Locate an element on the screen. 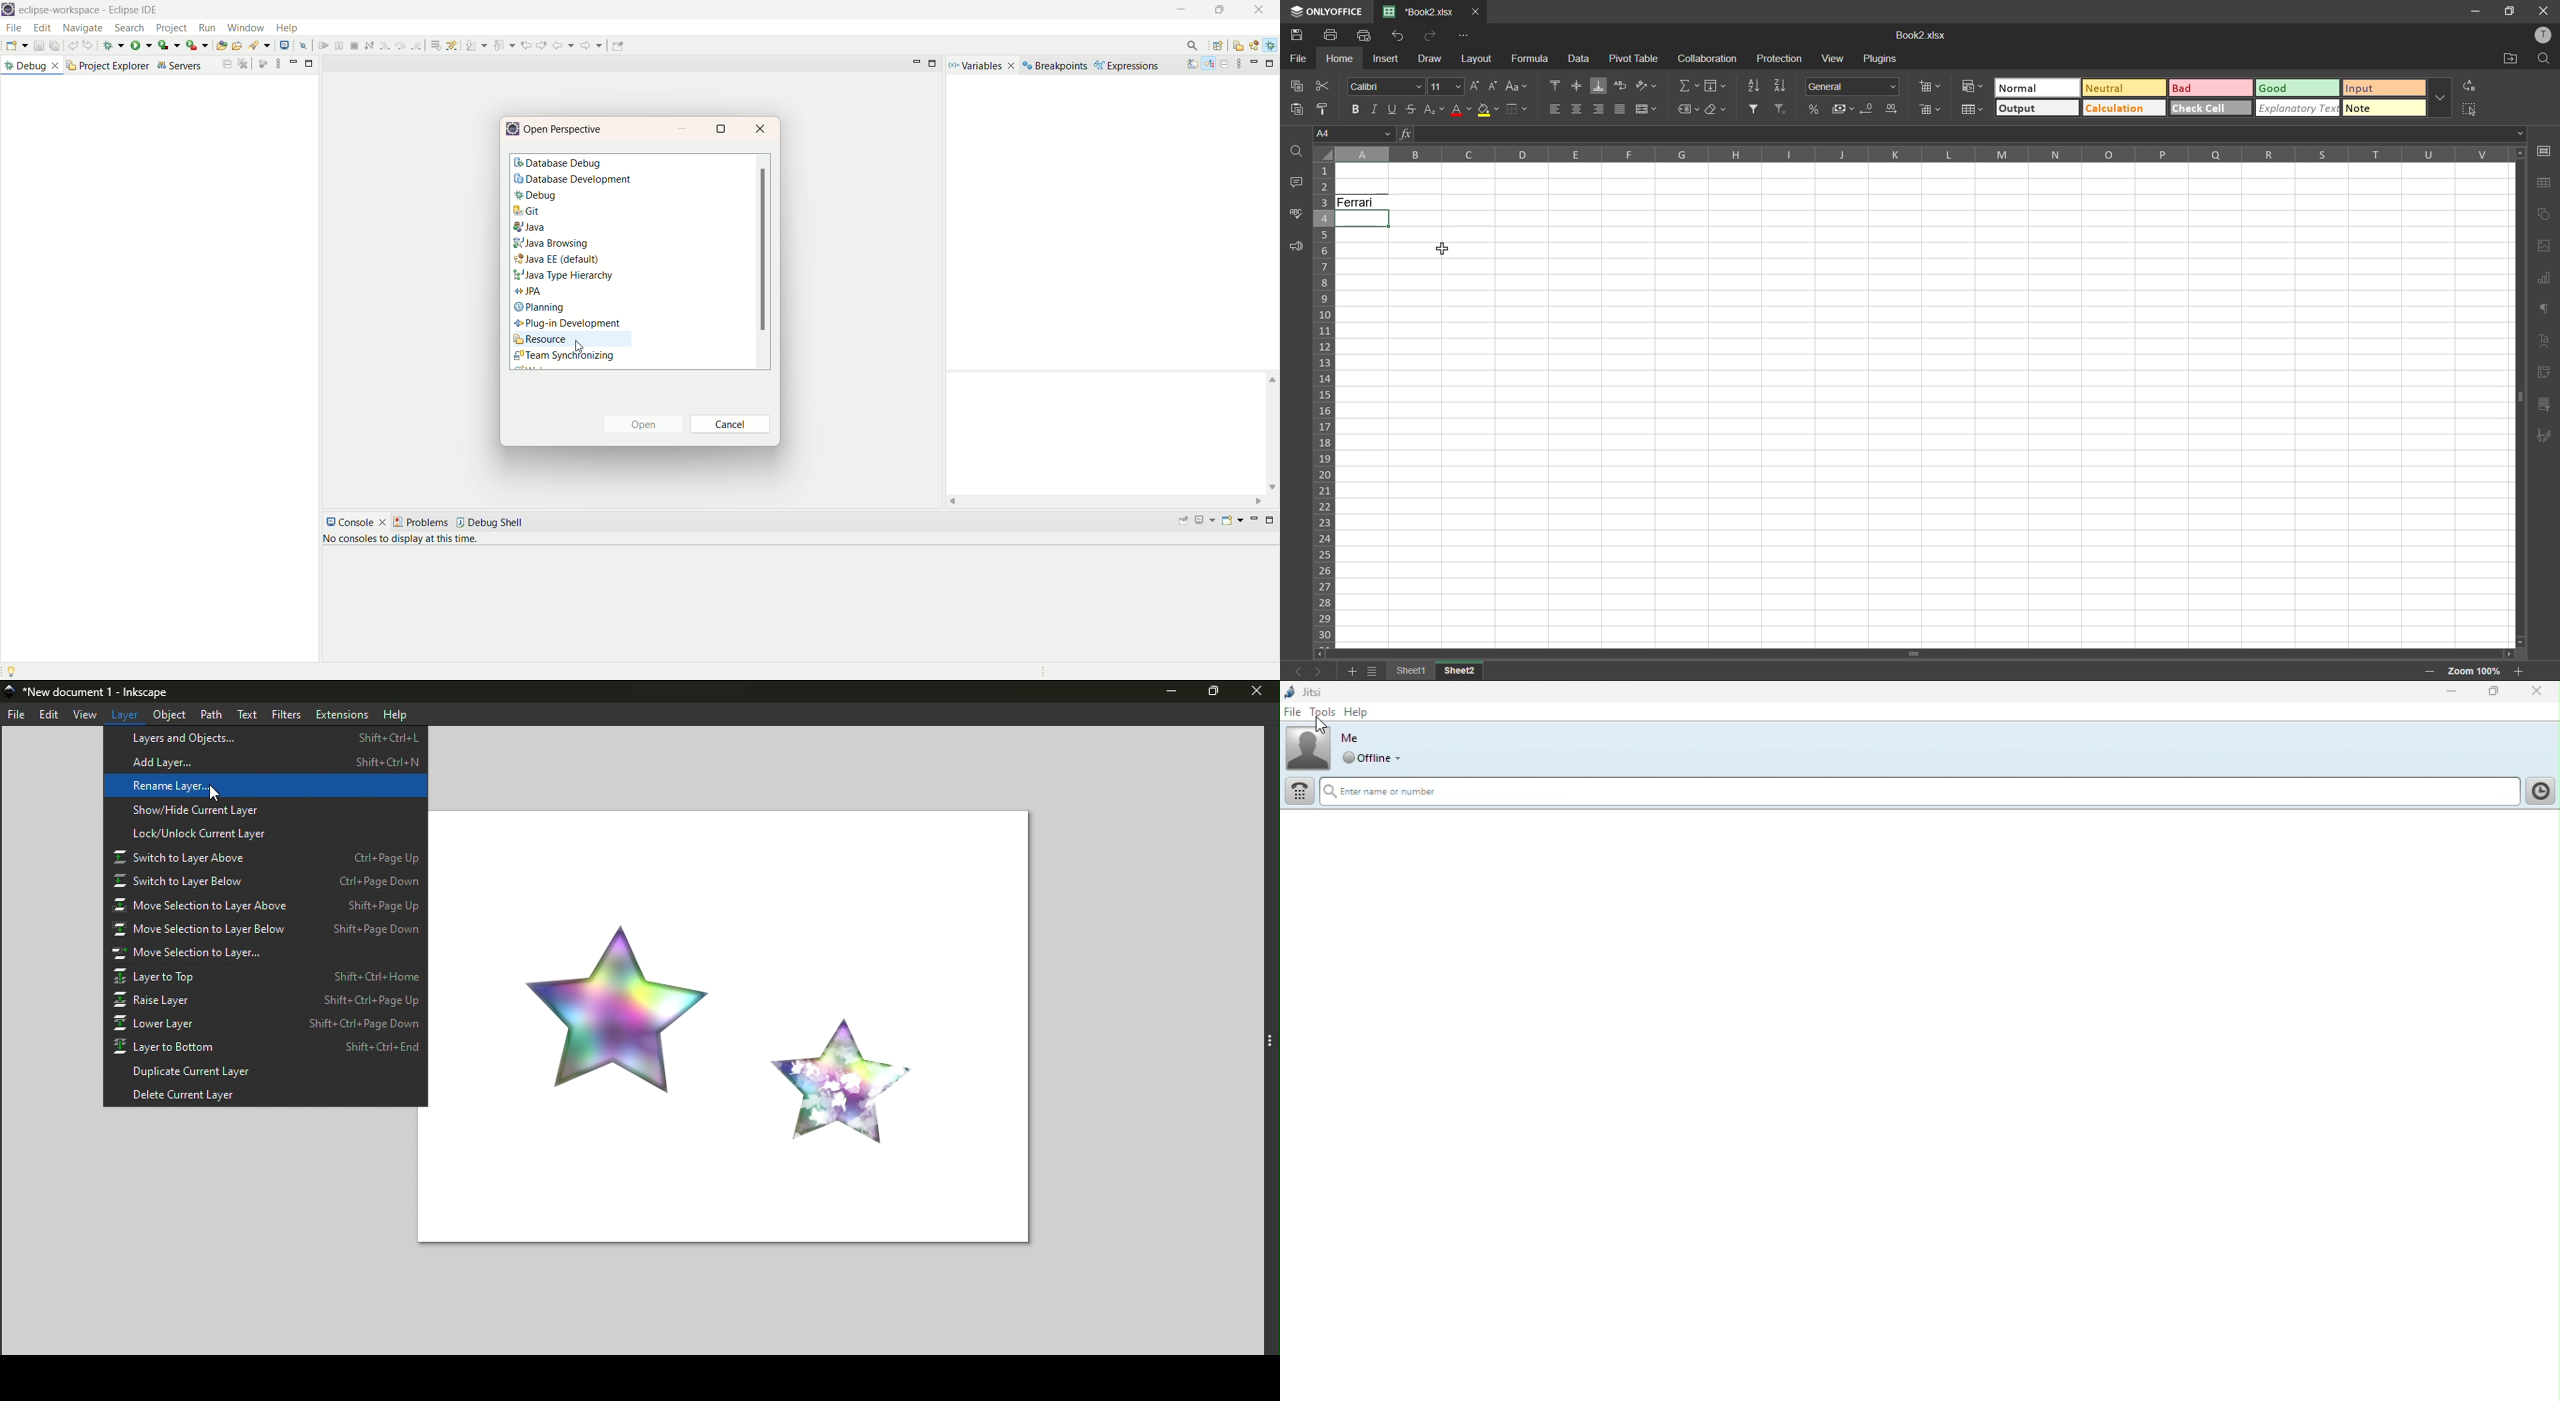 The height and width of the screenshot is (1428, 2576). minimize is located at coordinates (294, 62).